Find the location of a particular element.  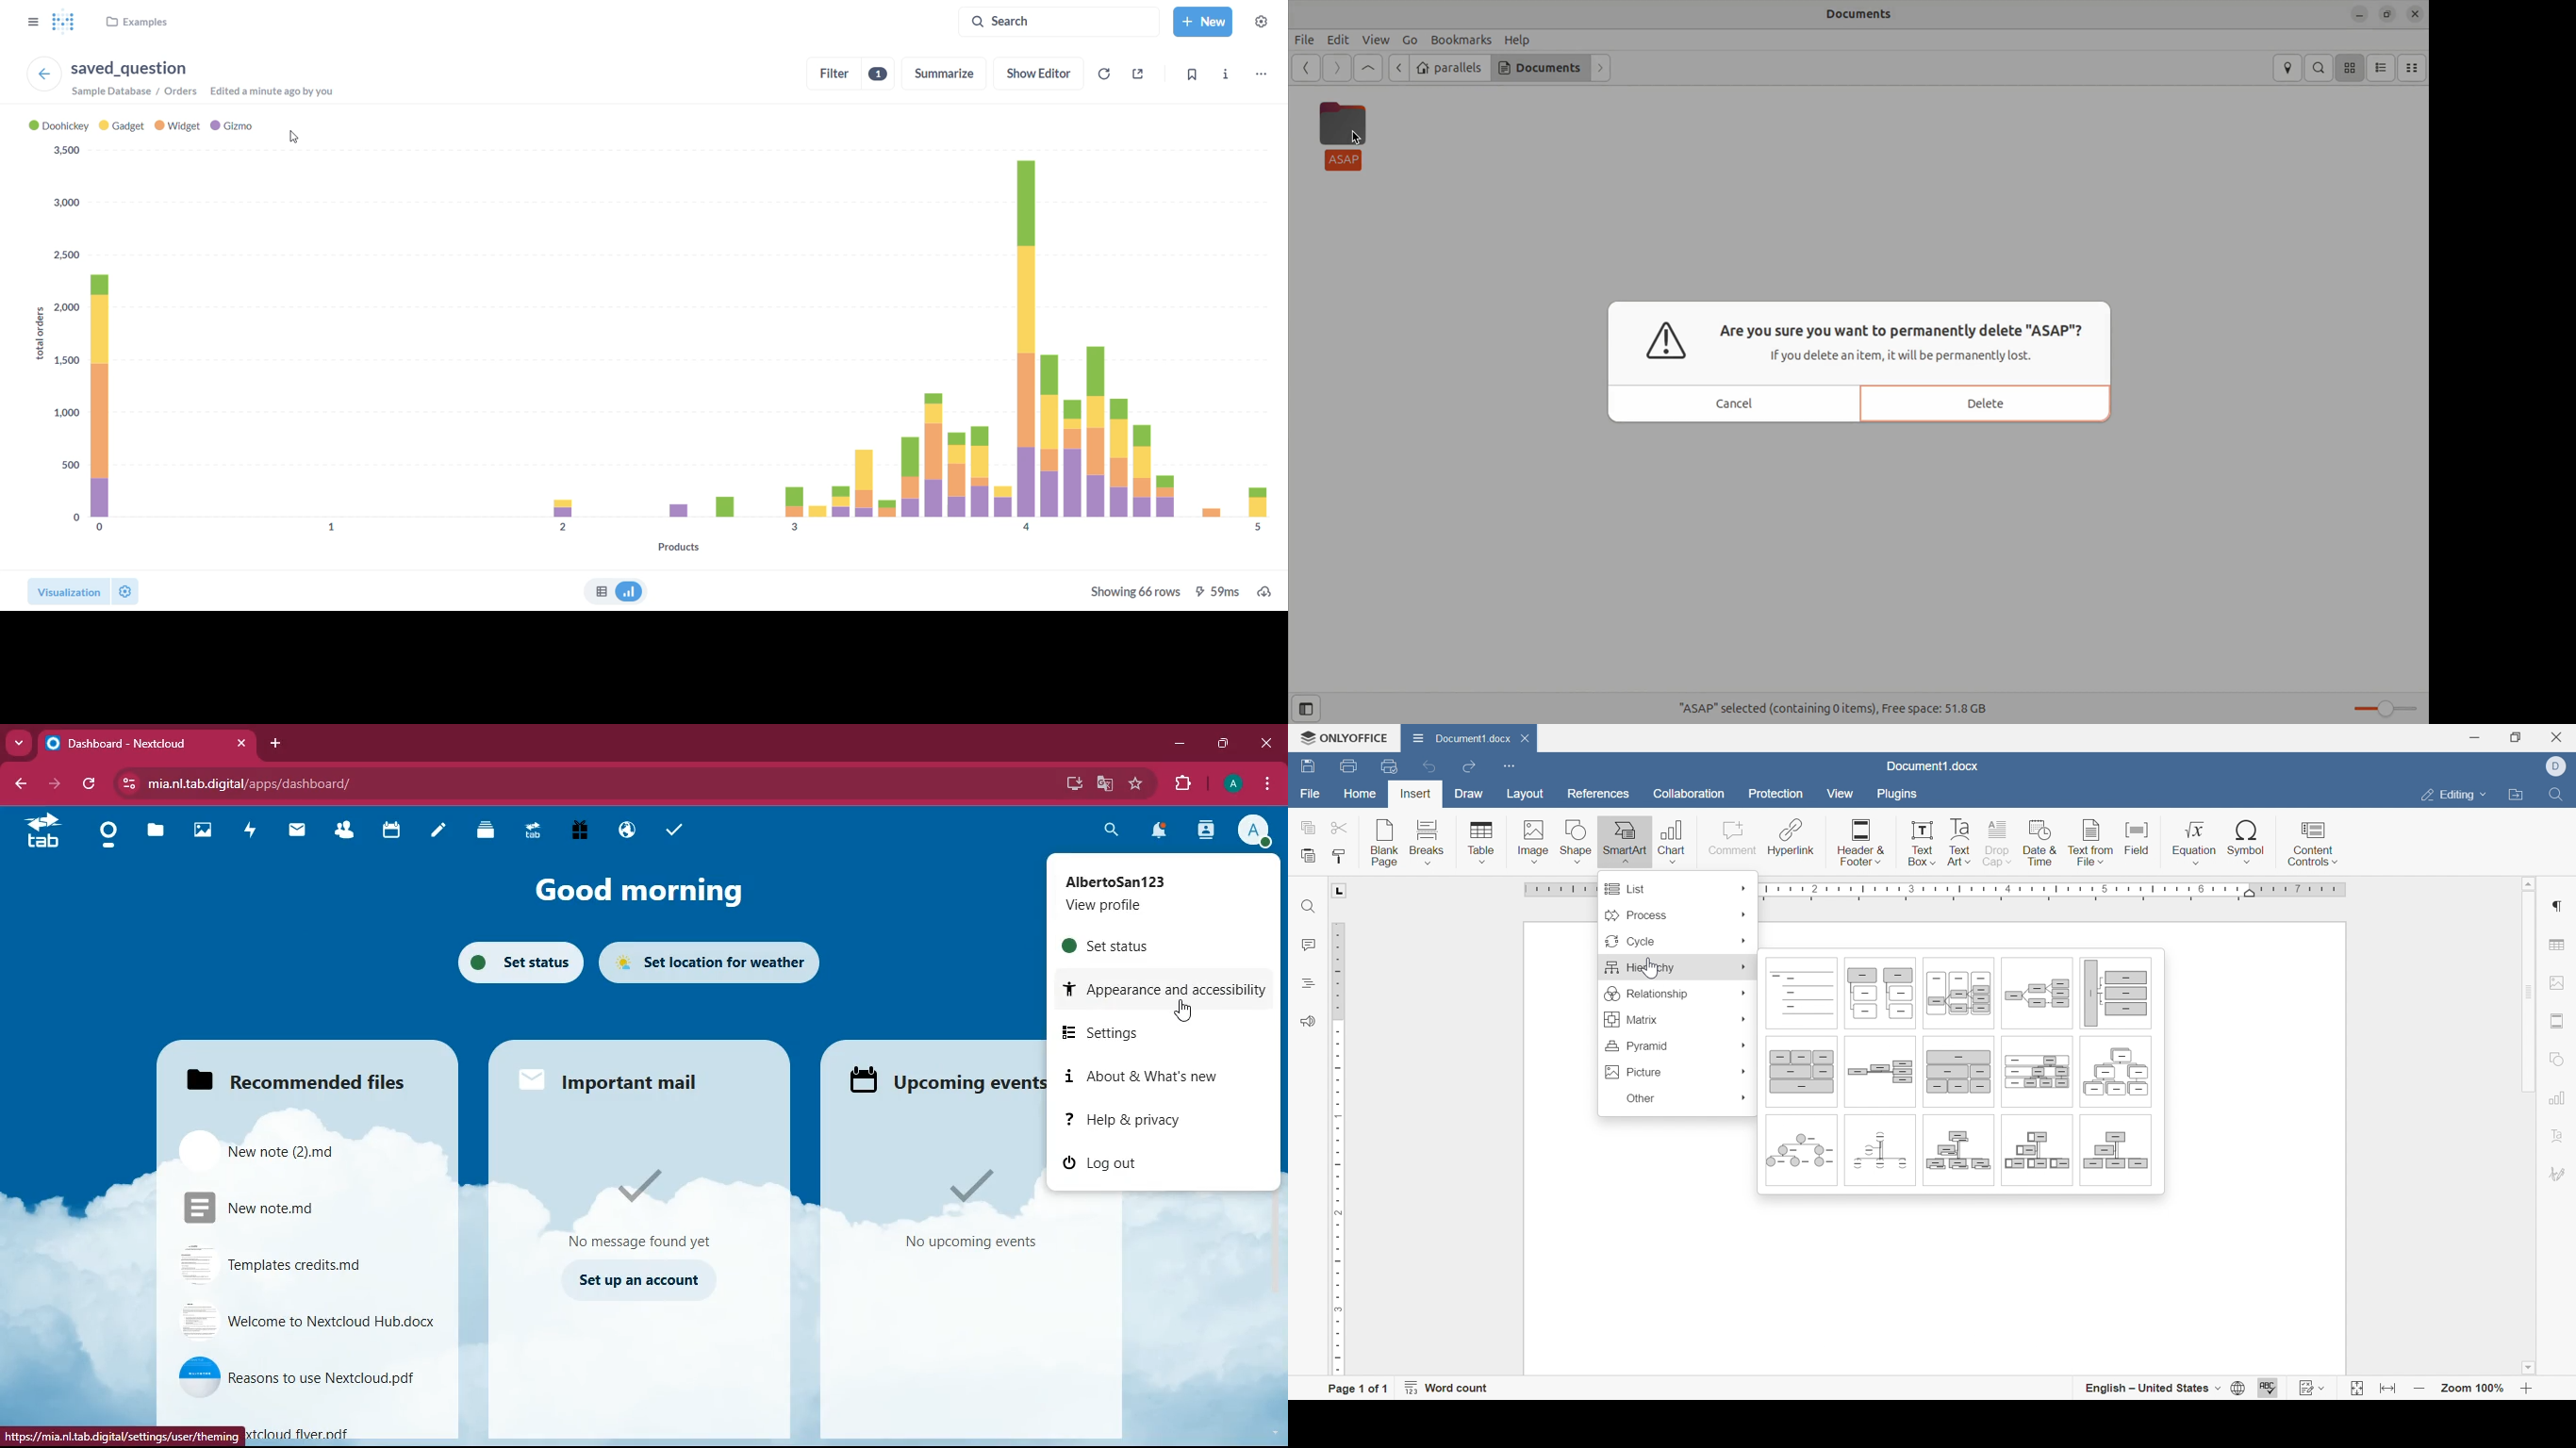

Chart is located at coordinates (1674, 841).